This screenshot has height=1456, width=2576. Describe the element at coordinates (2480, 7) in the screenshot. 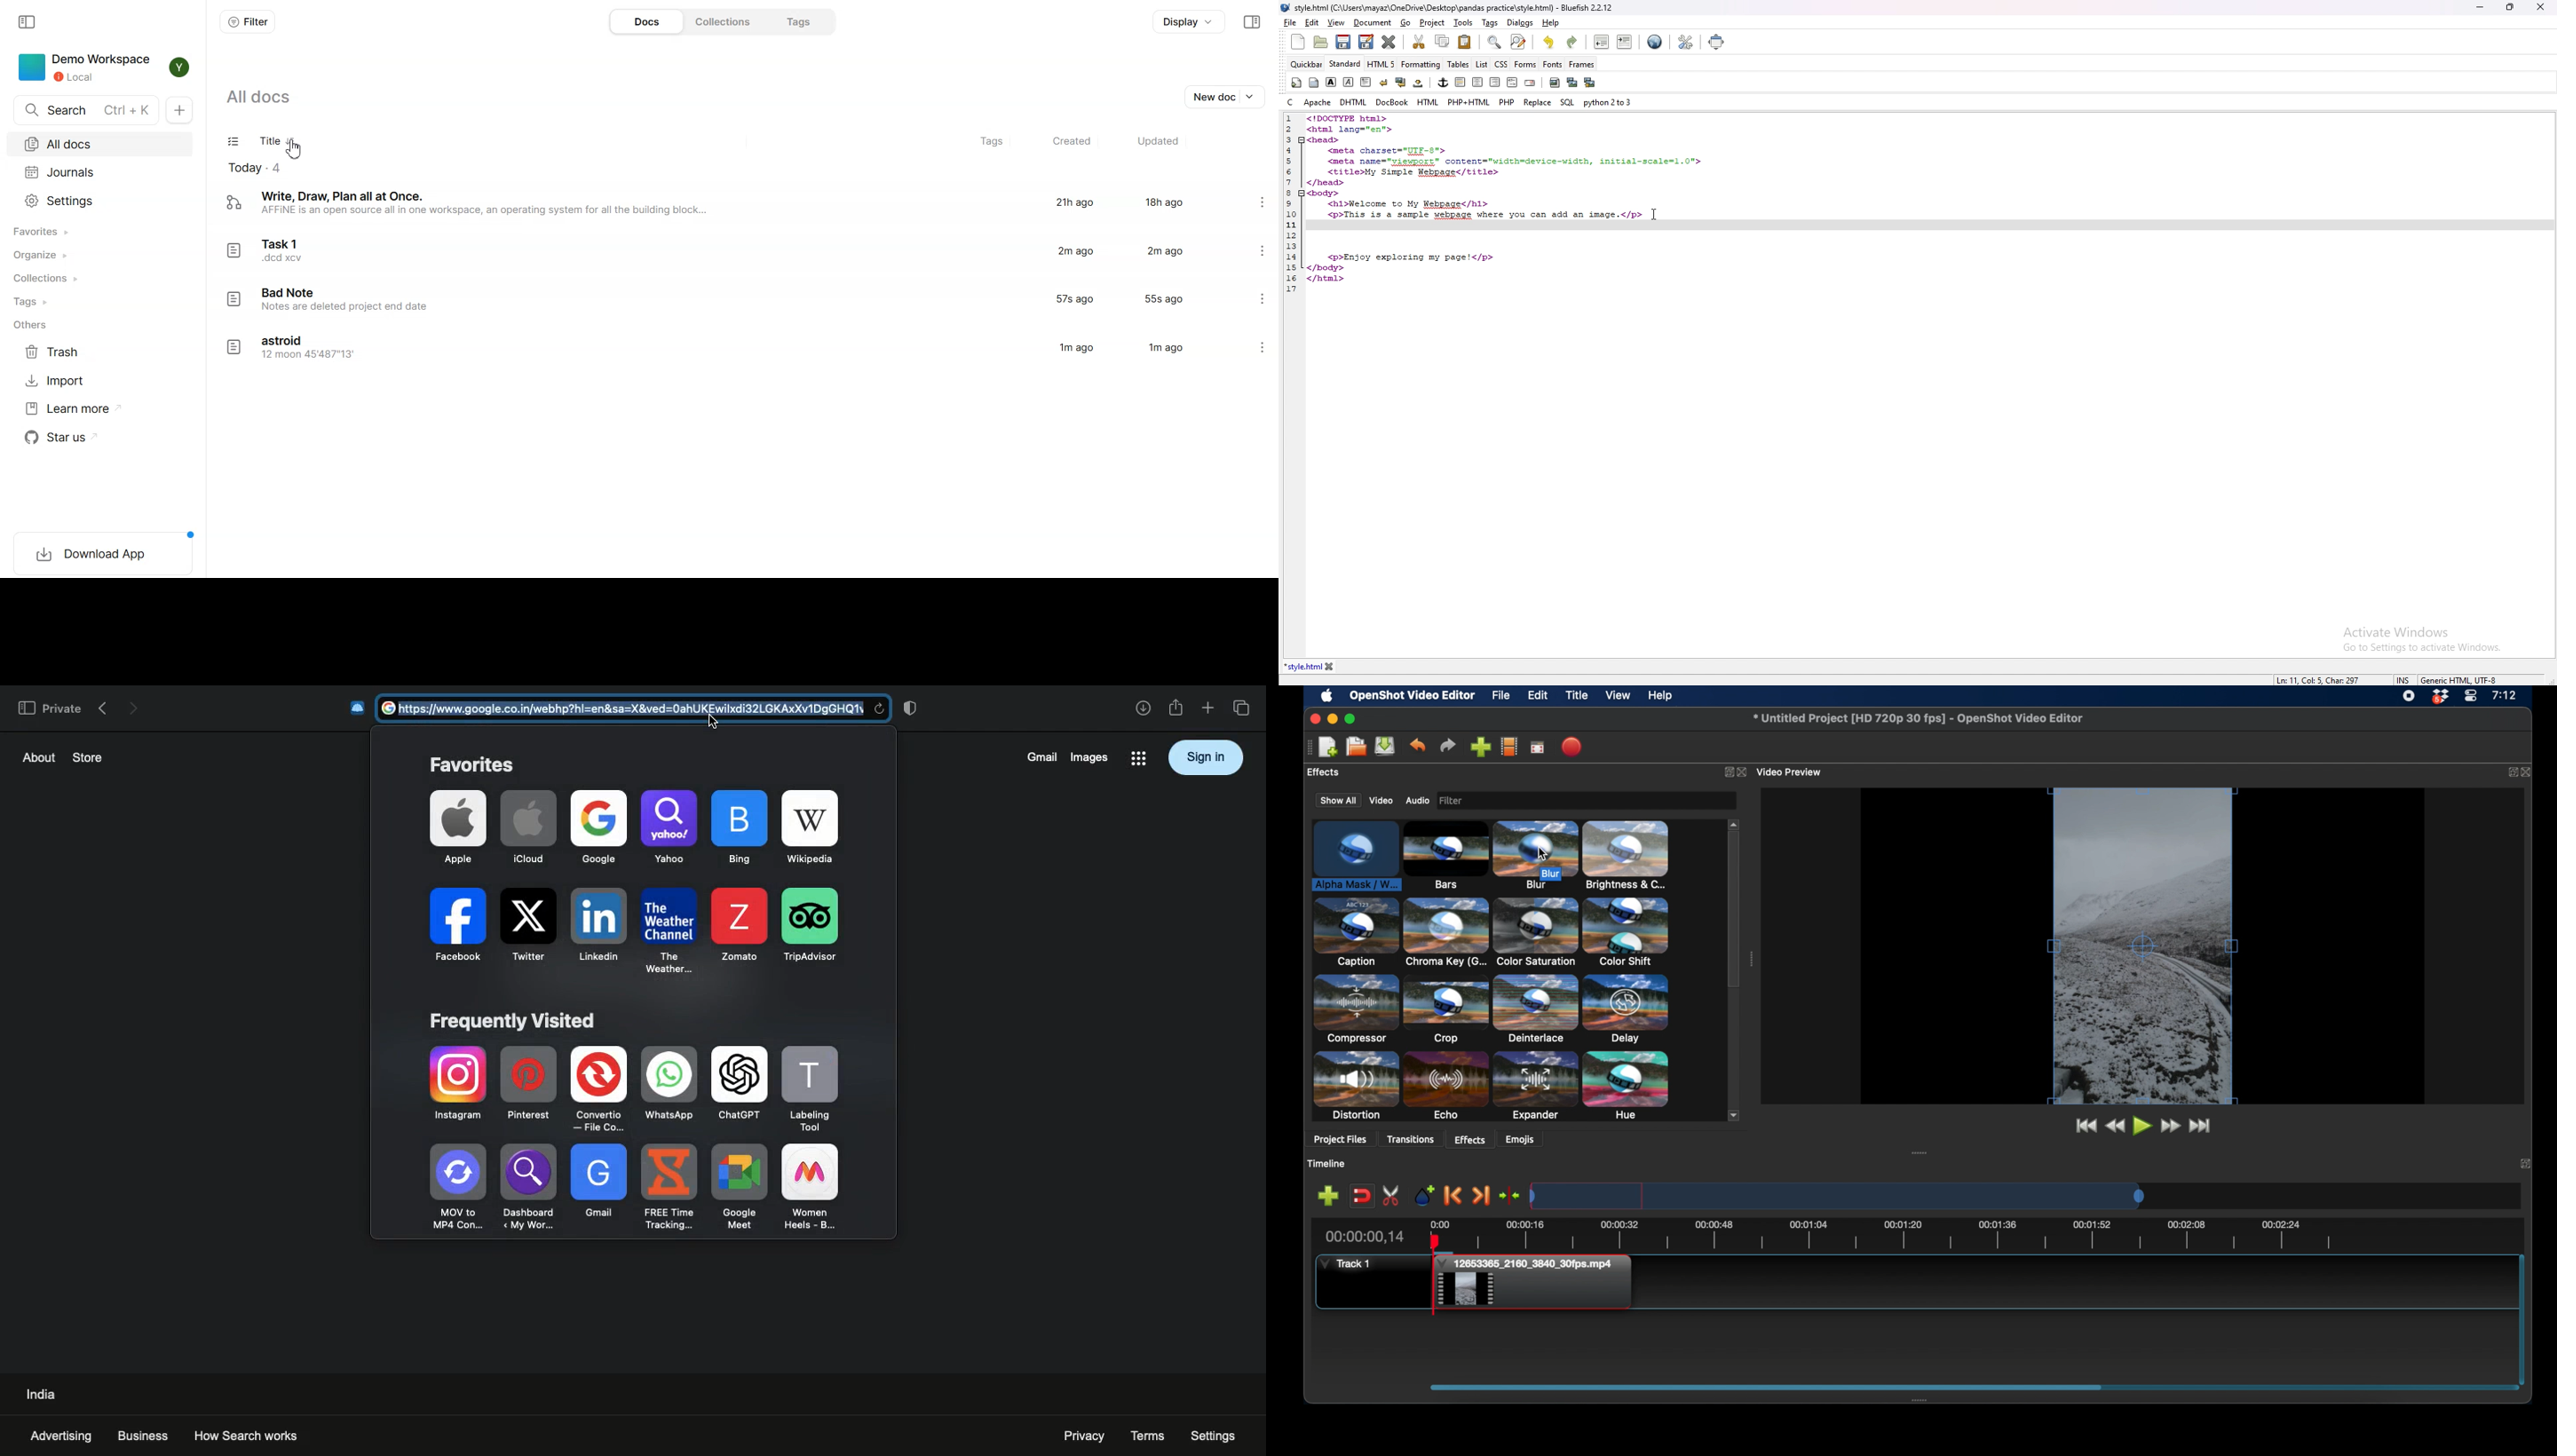

I see `minimize` at that location.